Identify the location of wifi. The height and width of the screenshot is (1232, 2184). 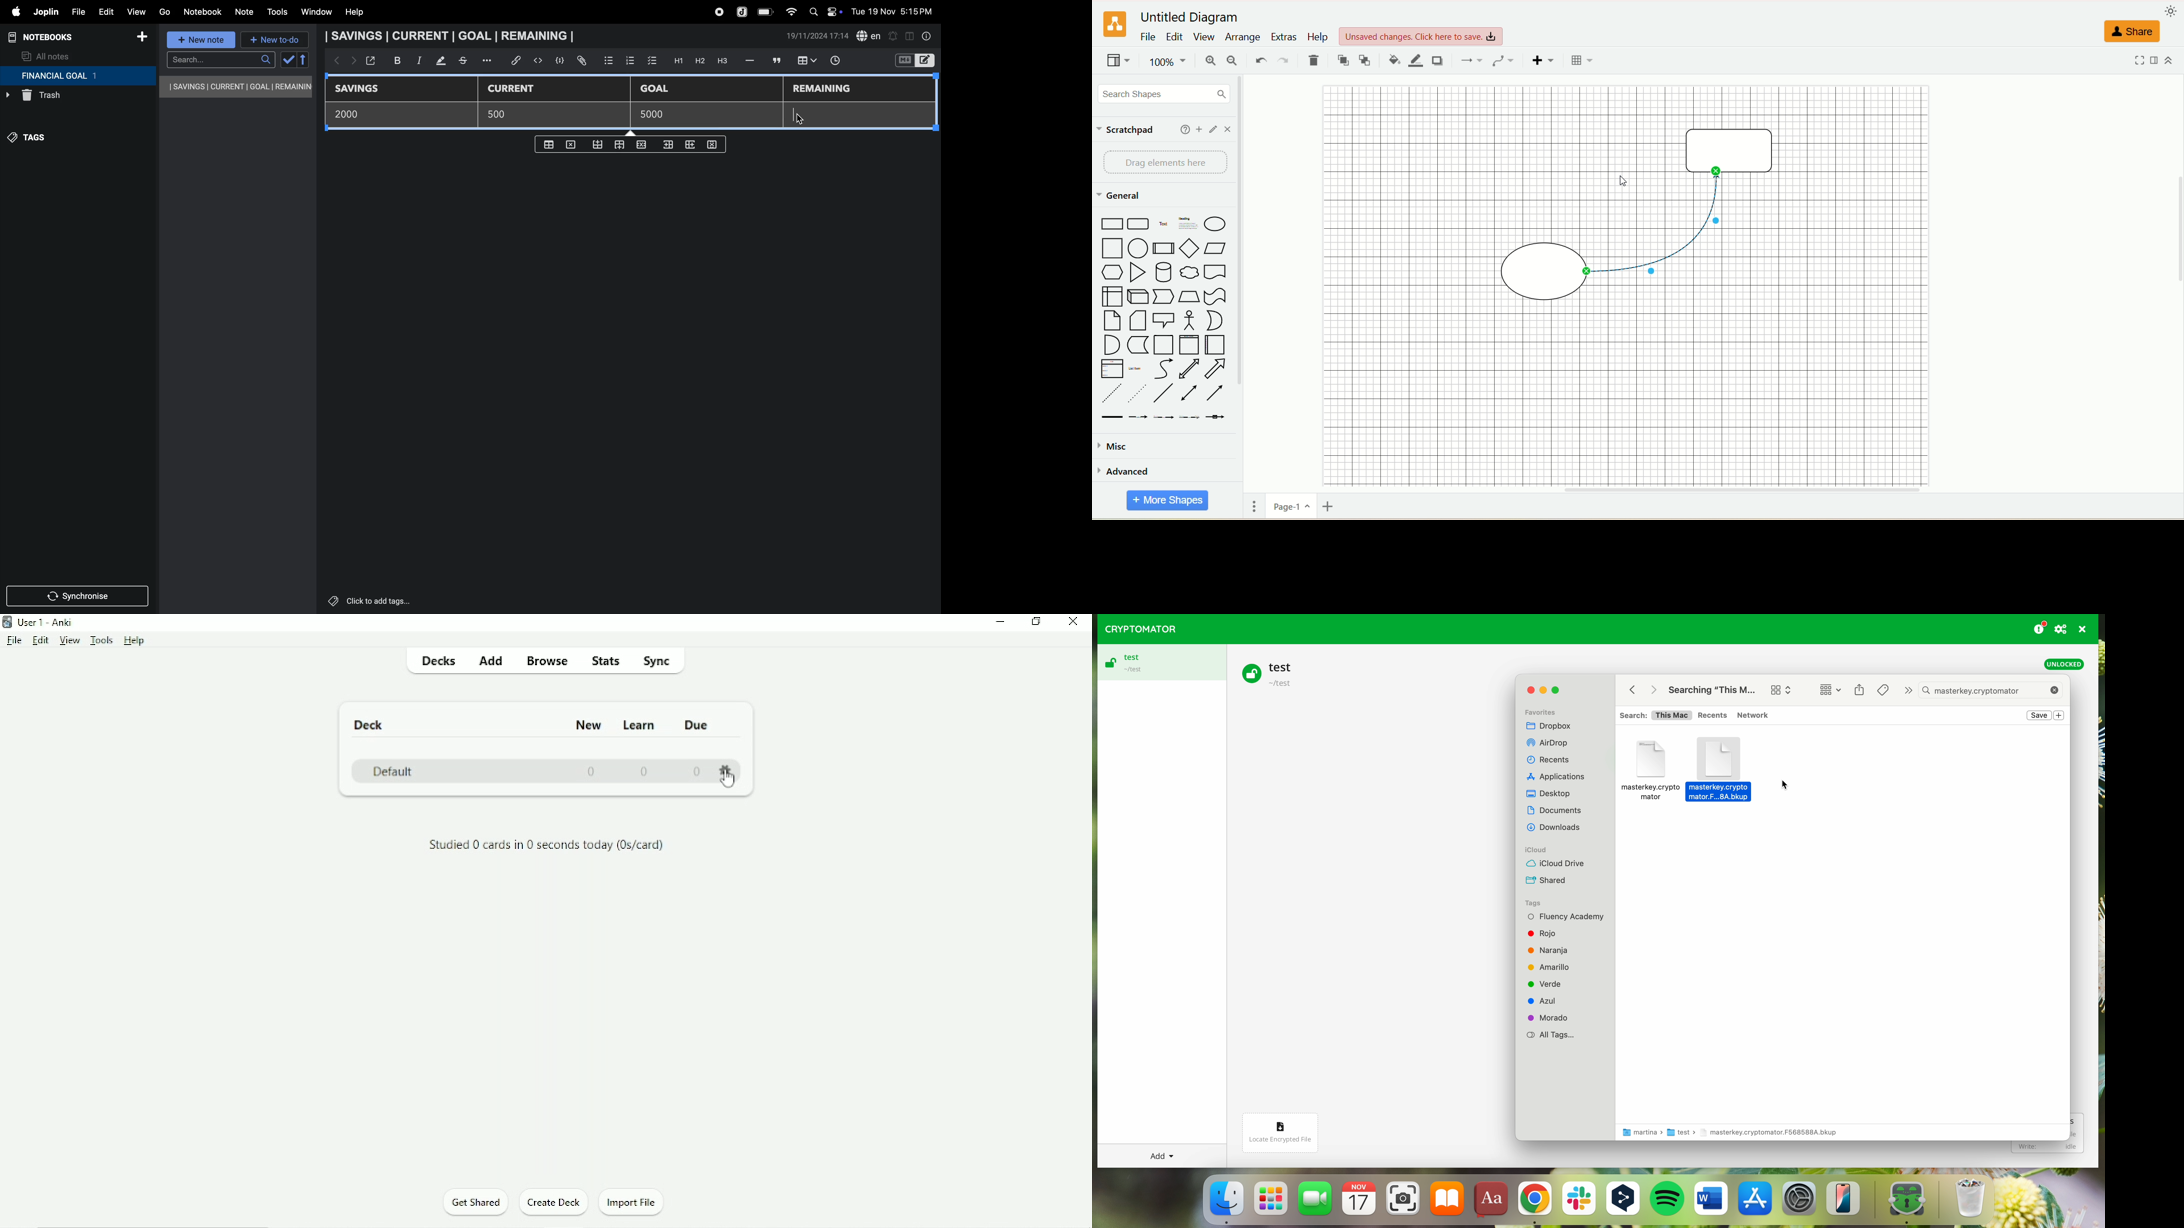
(789, 12).